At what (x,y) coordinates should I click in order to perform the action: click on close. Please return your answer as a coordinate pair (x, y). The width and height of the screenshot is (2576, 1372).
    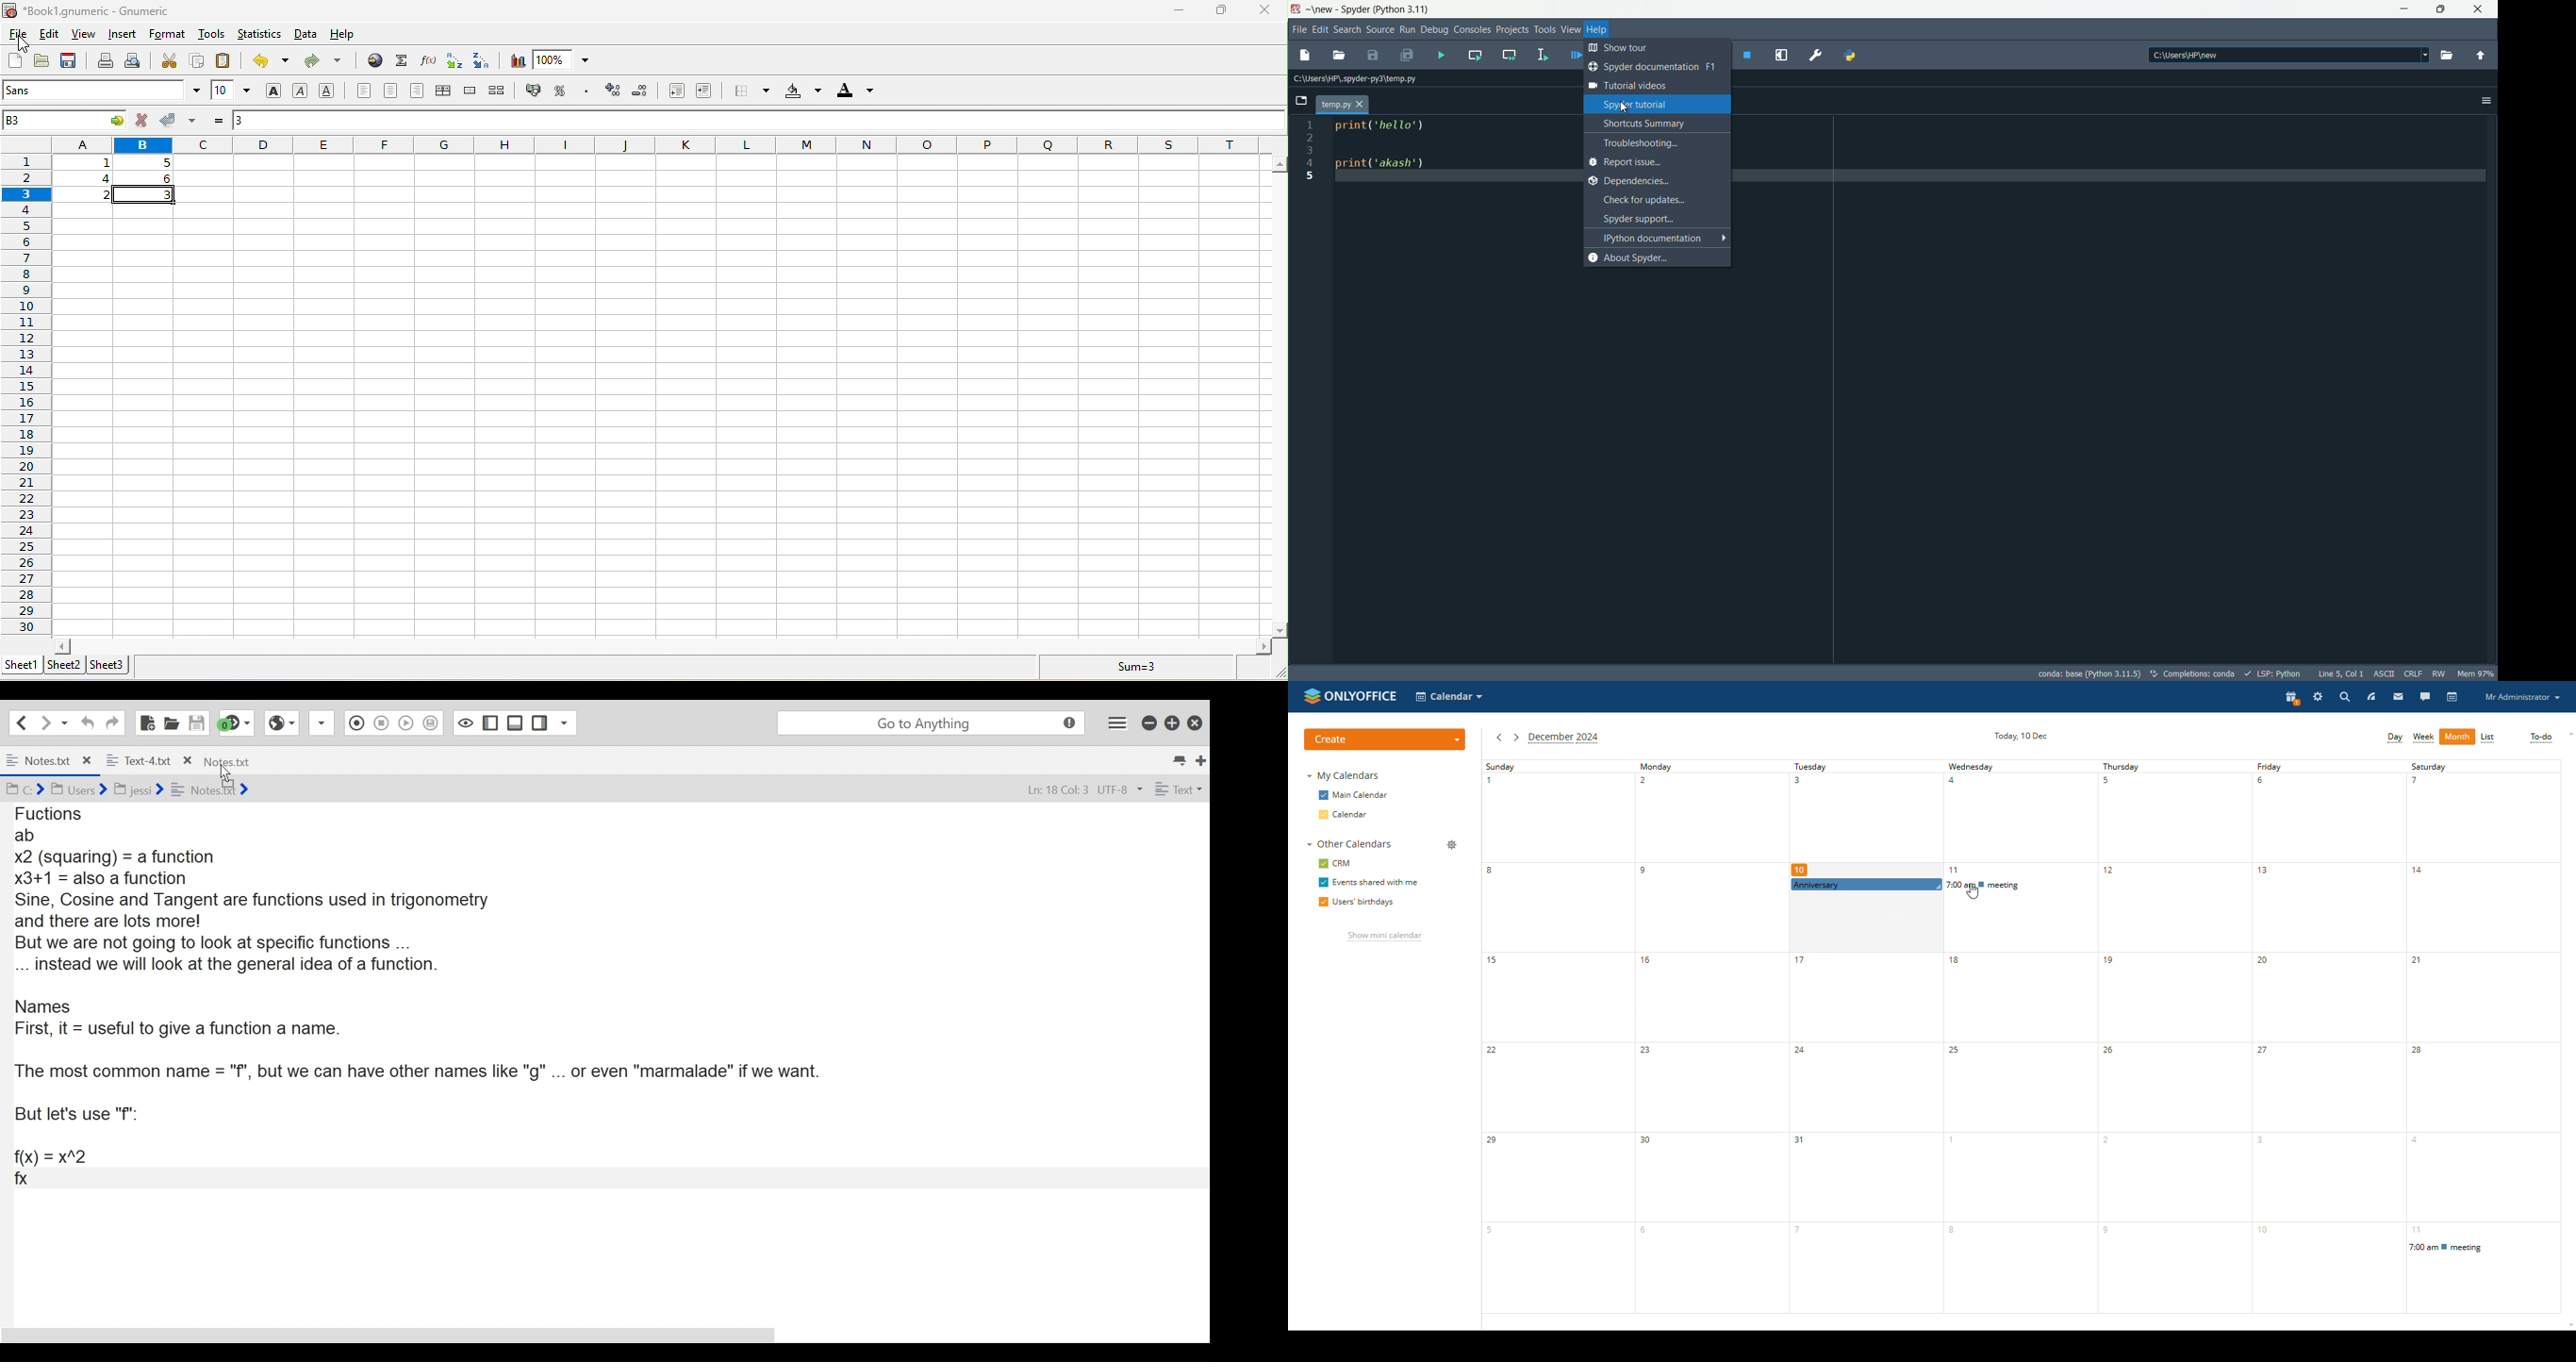
    Looking at the image, I should click on (2482, 11).